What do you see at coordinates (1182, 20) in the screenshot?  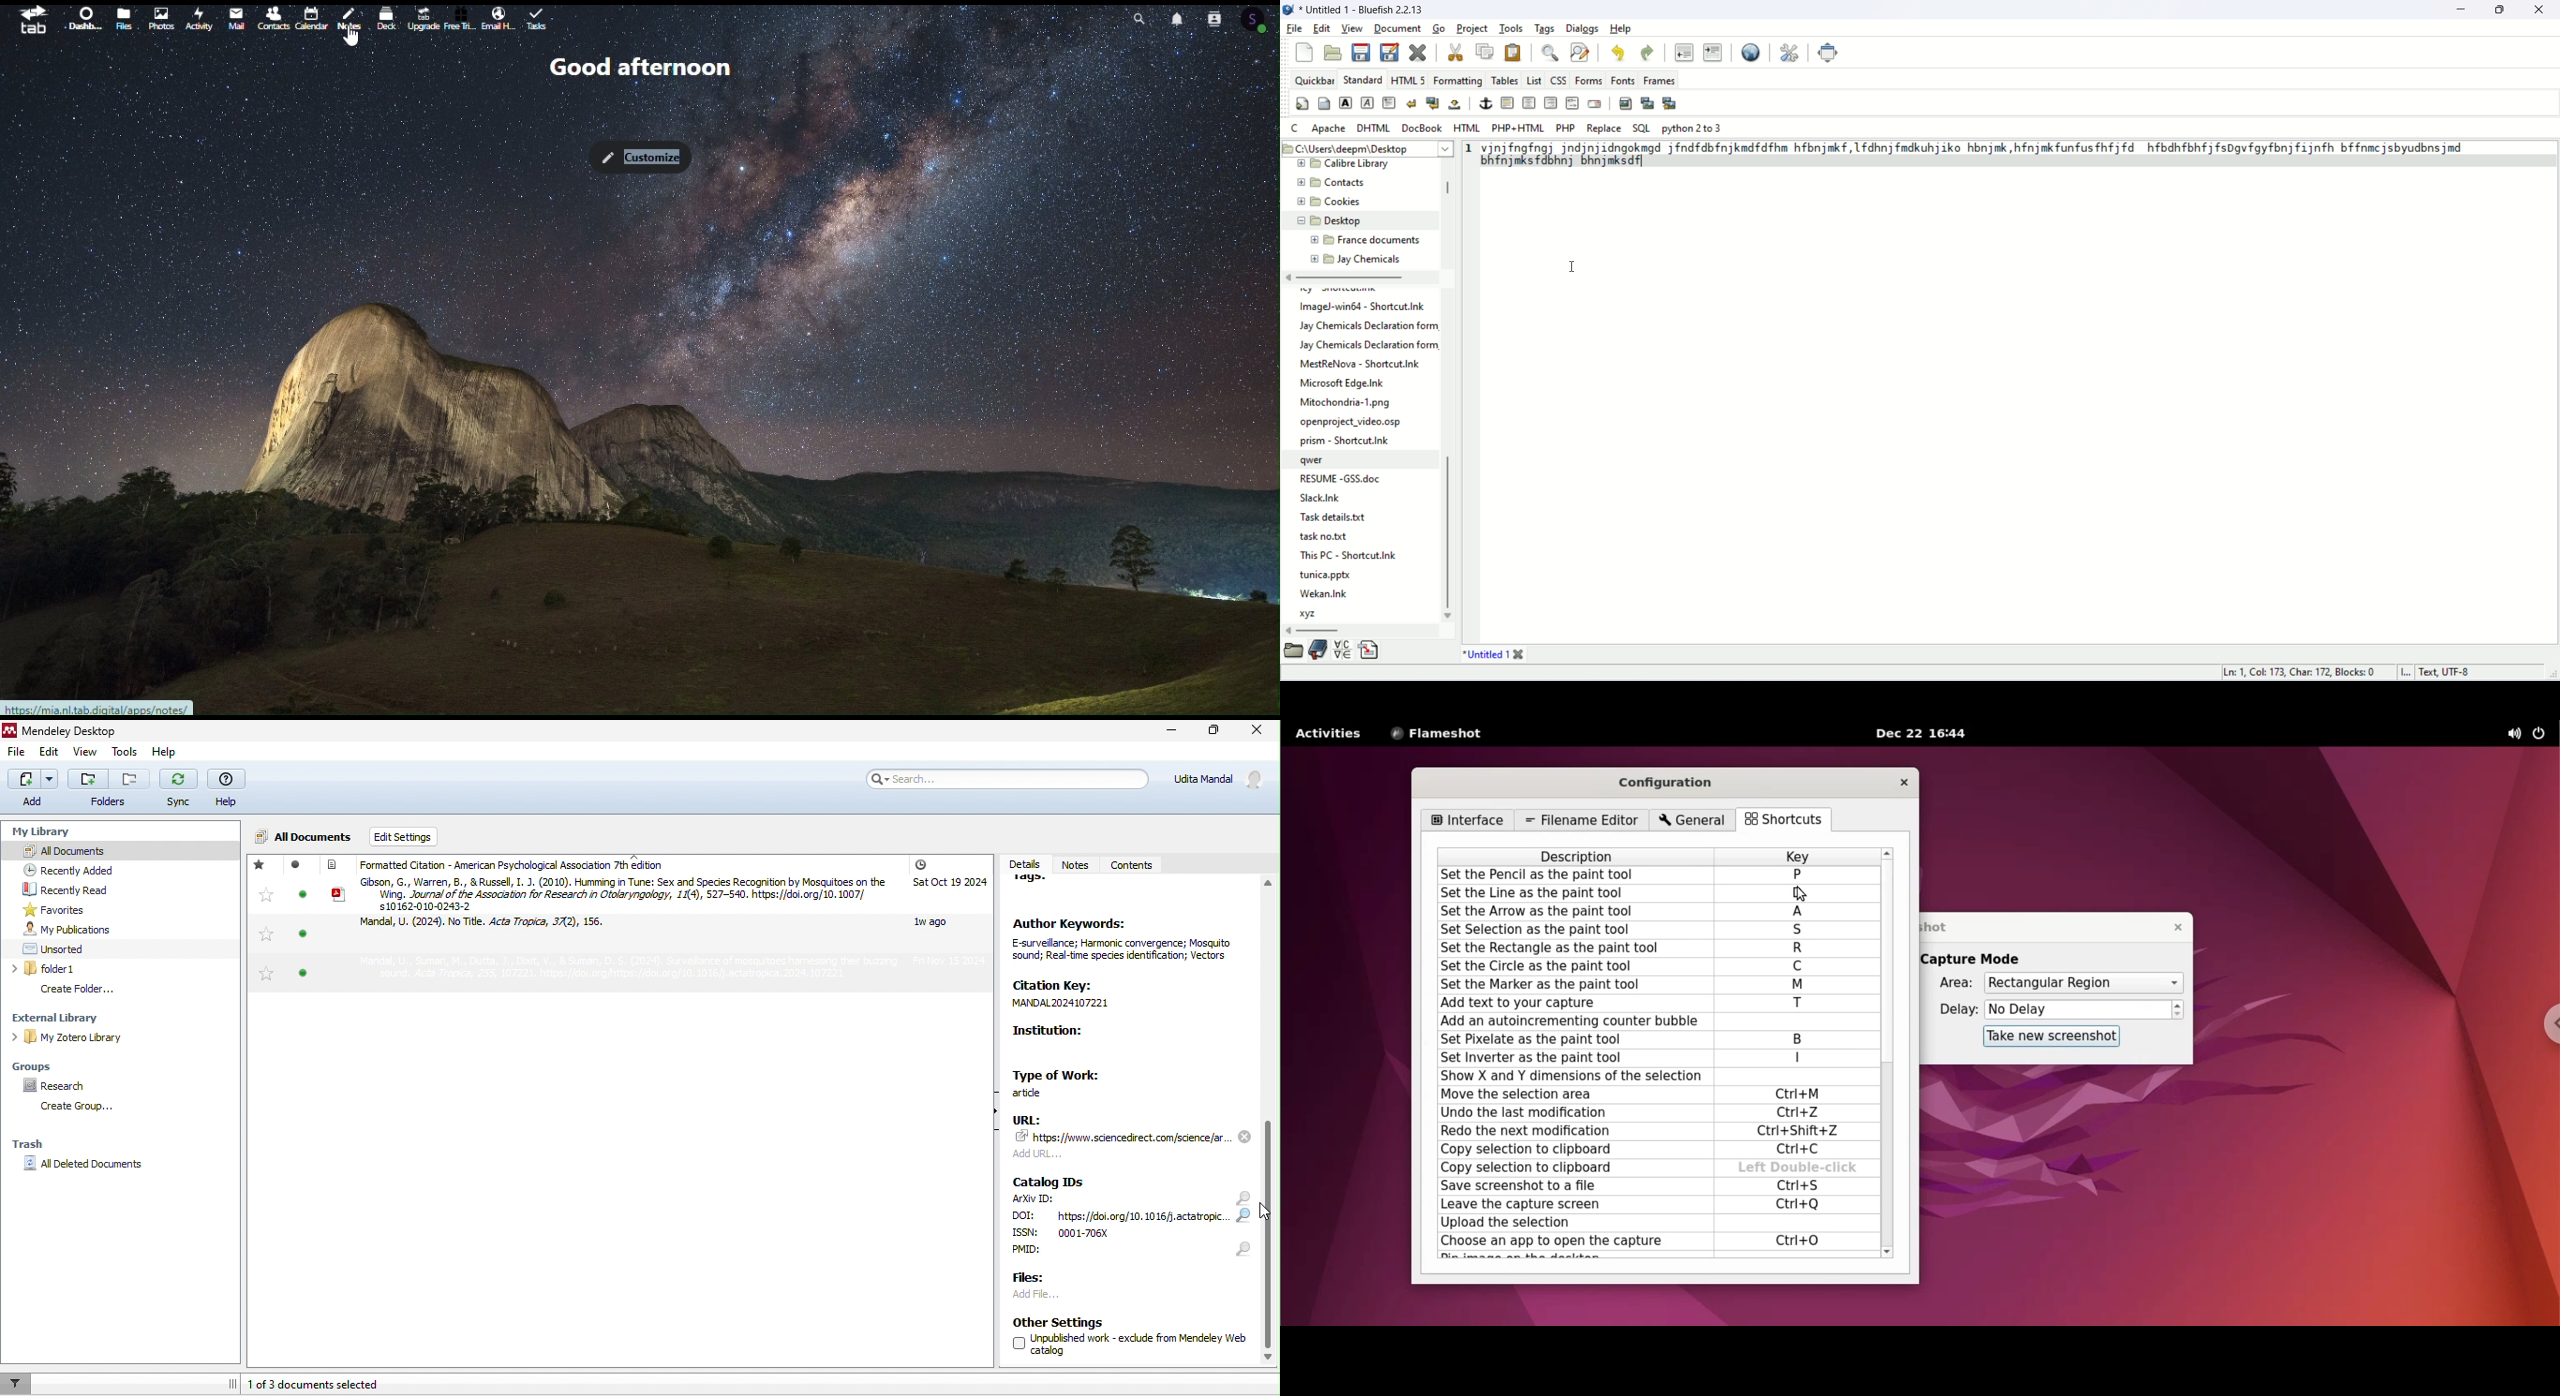 I see `Notifications` at bounding box center [1182, 20].